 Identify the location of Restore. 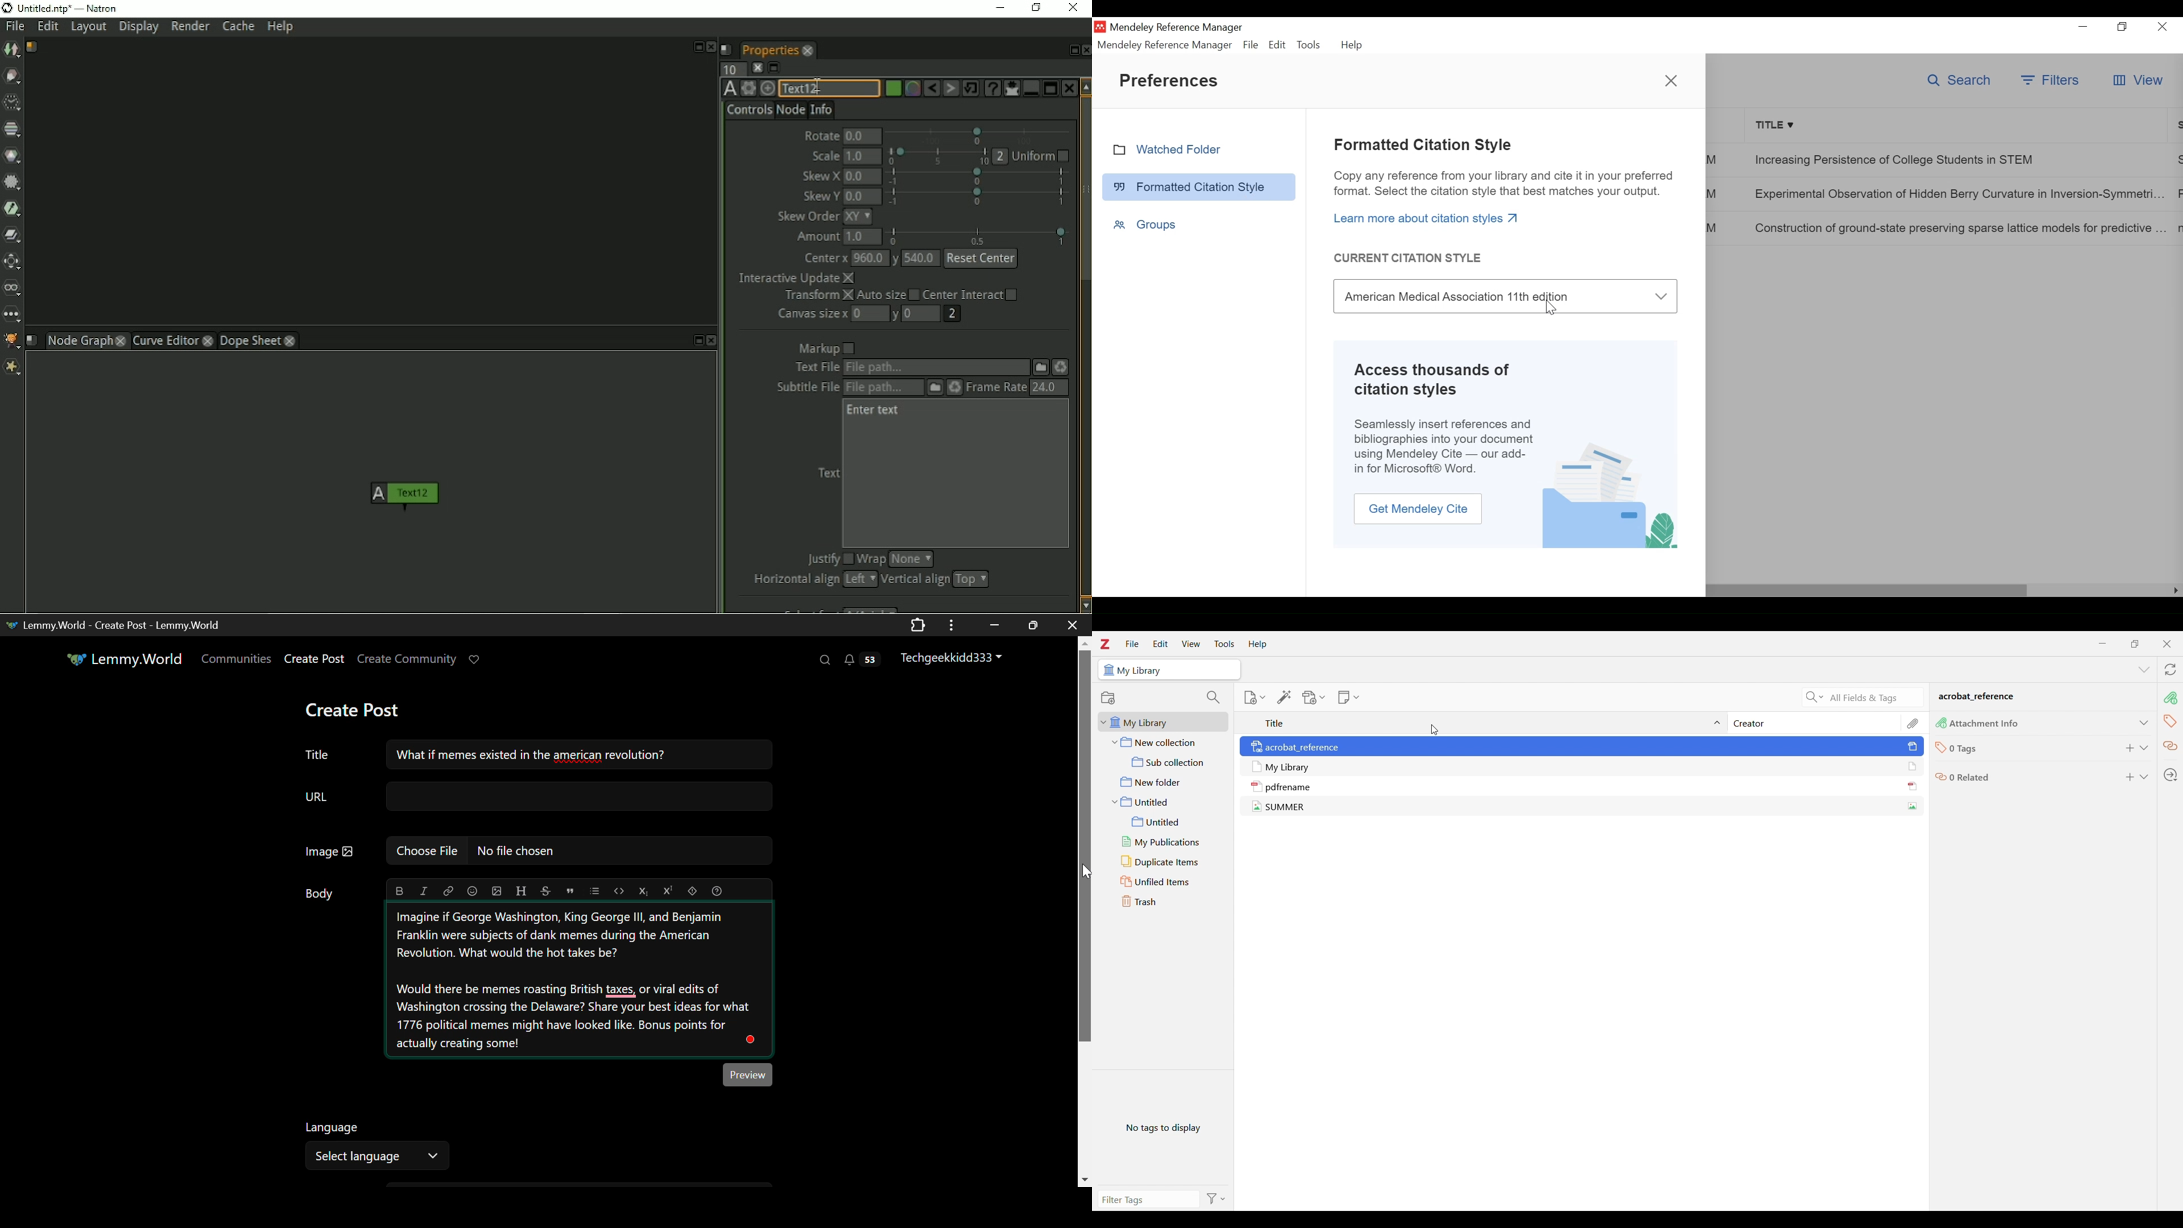
(2123, 27).